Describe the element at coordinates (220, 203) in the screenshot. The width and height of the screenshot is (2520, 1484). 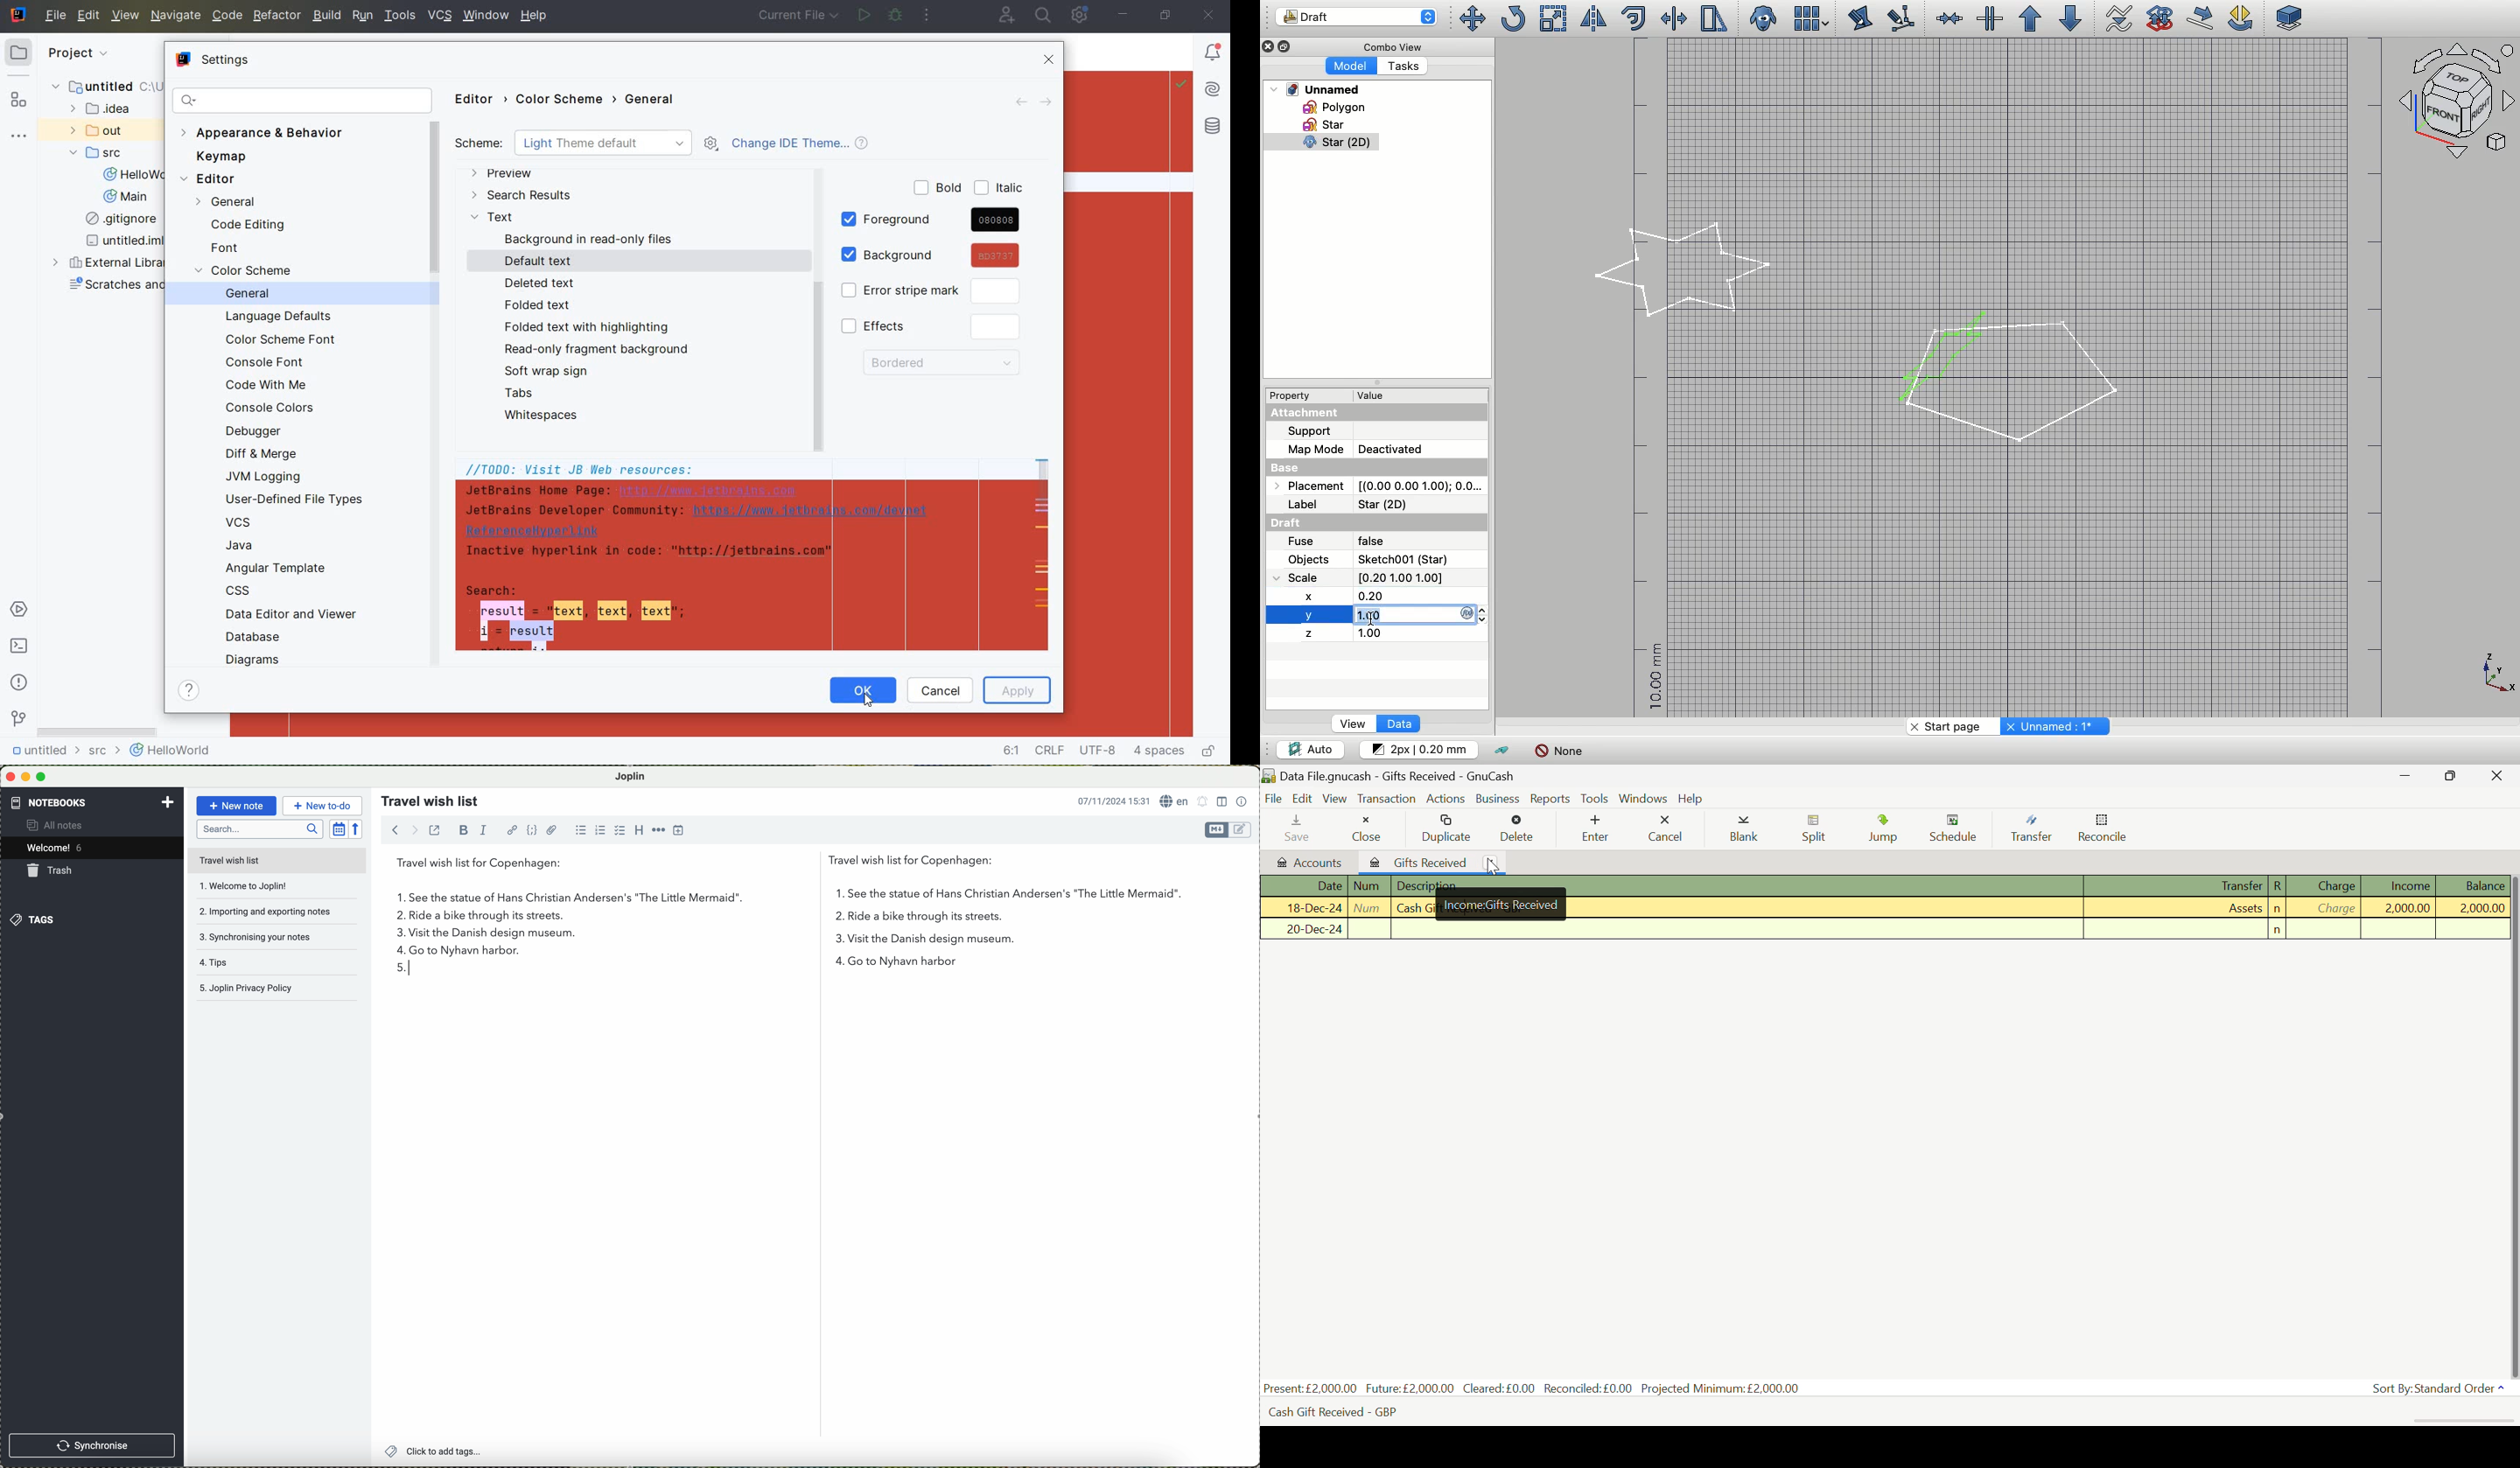
I see `GENERAL` at that location.